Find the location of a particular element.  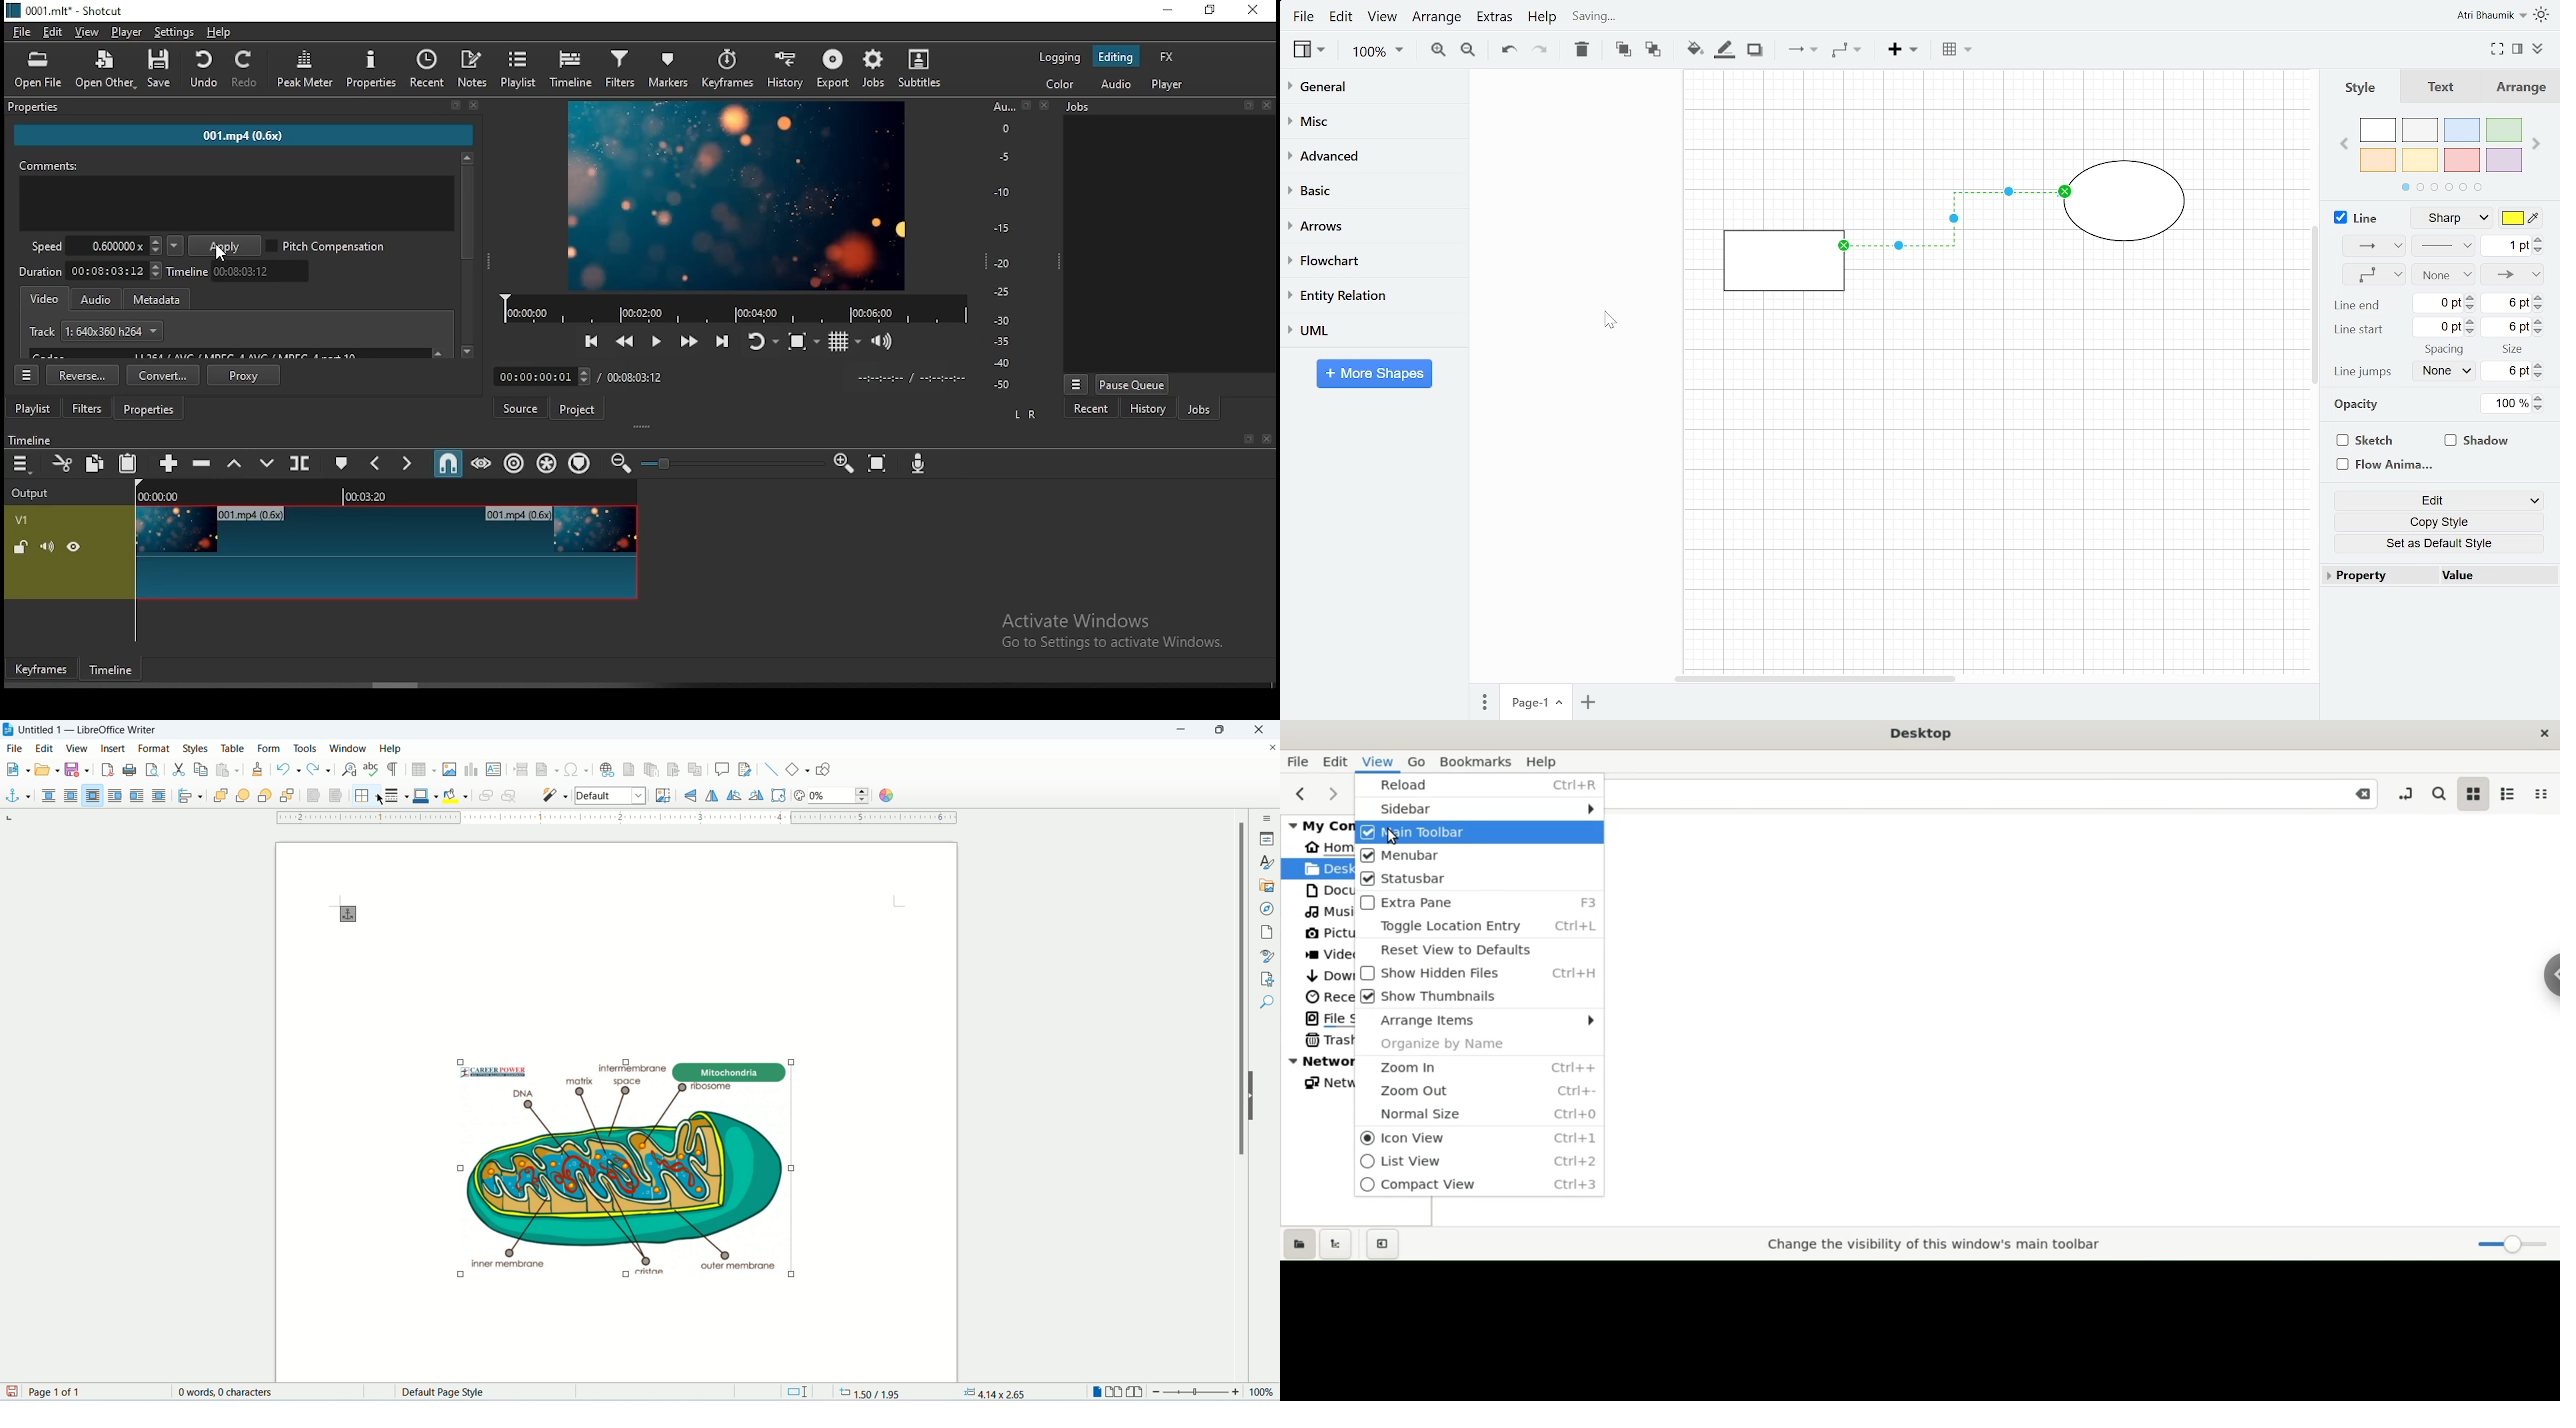

playlist is located at coordinates (34, 407).